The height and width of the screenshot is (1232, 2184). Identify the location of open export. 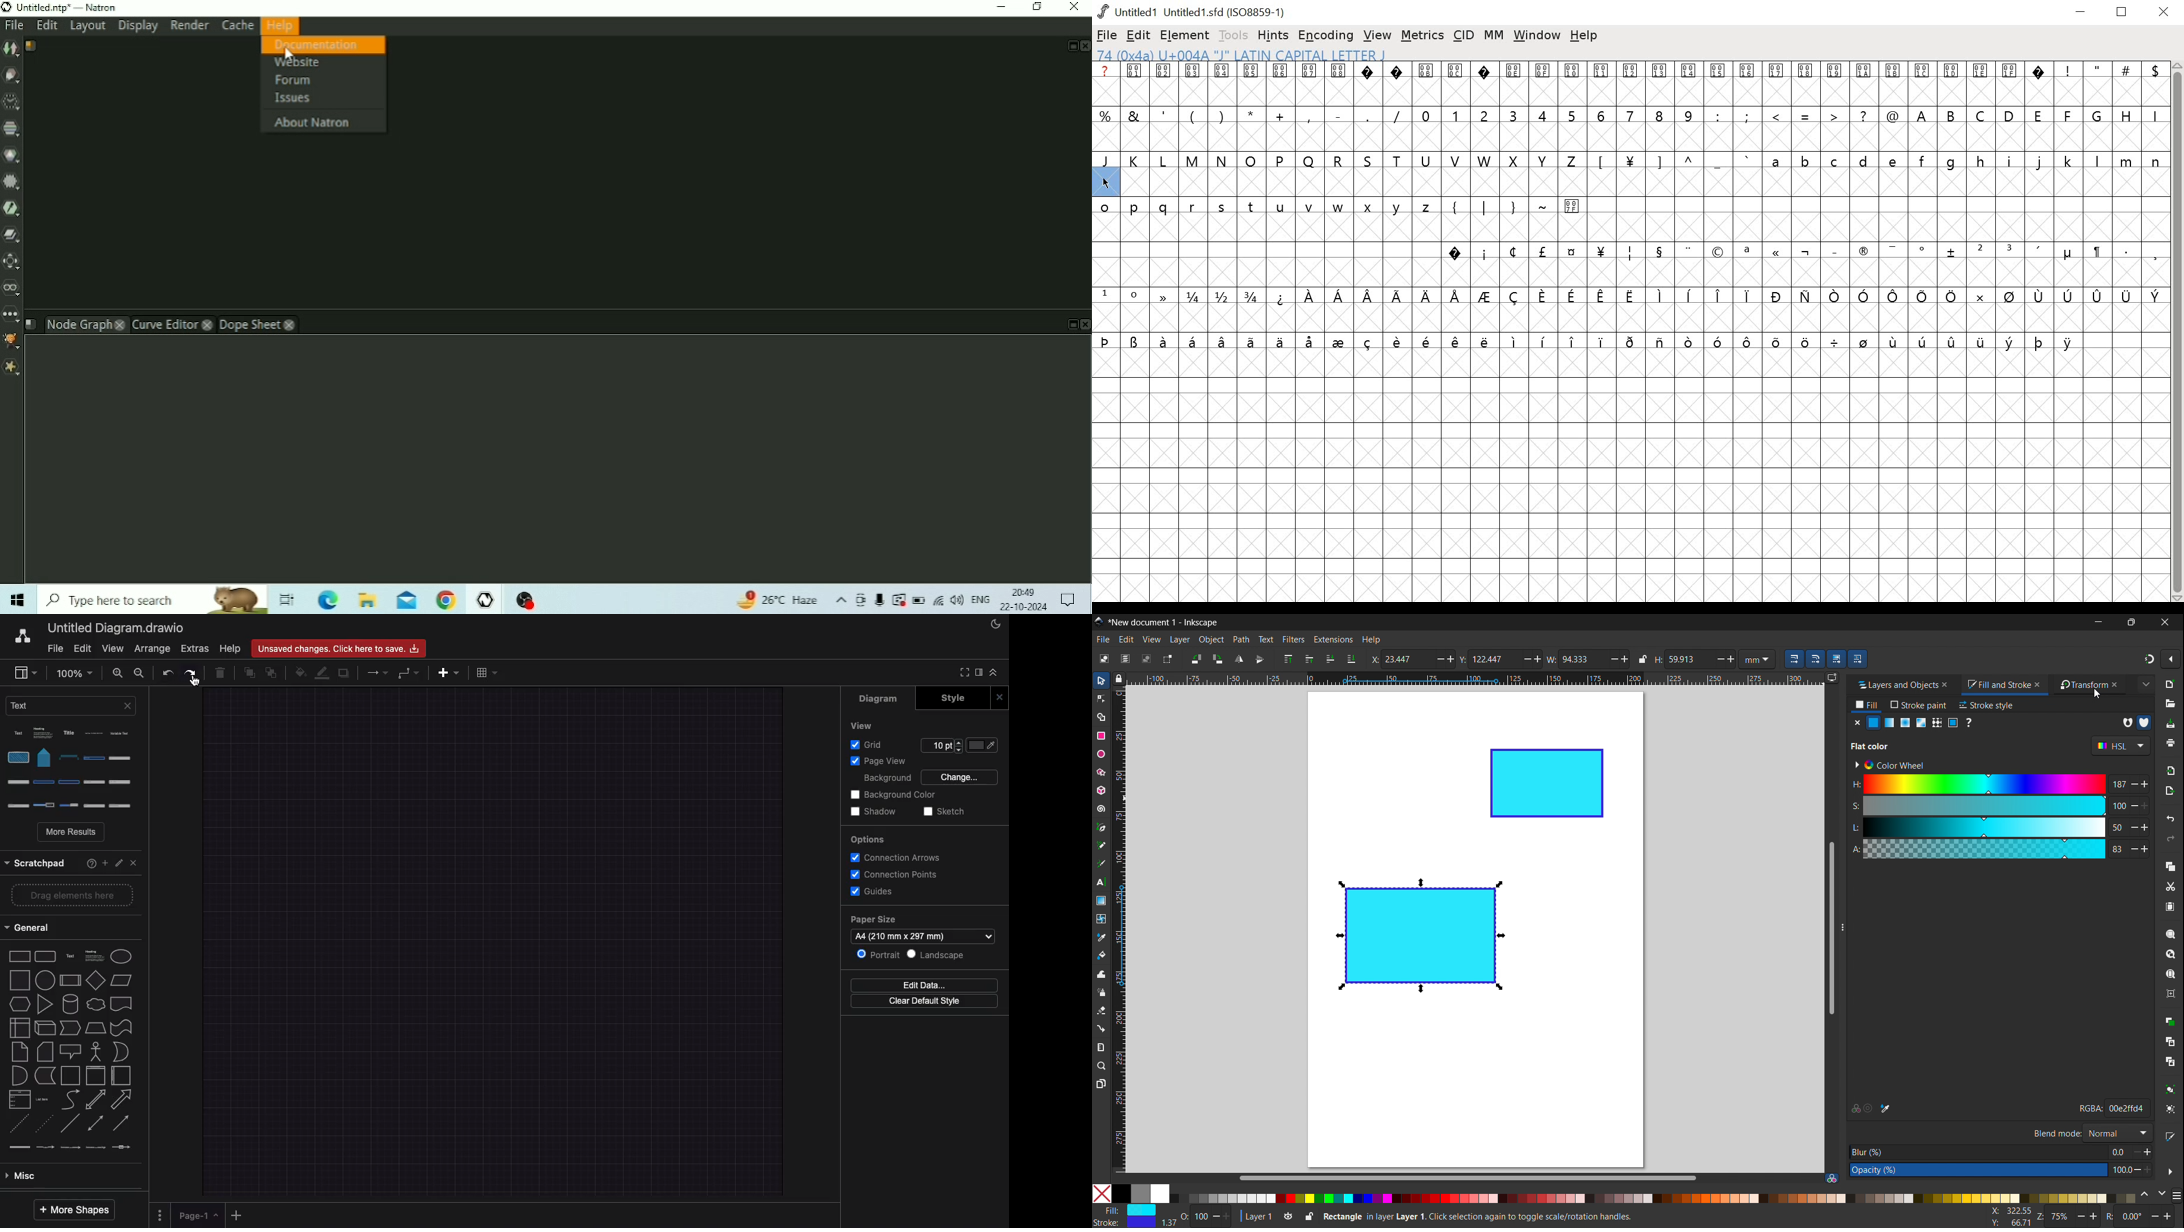
(2170, 790).